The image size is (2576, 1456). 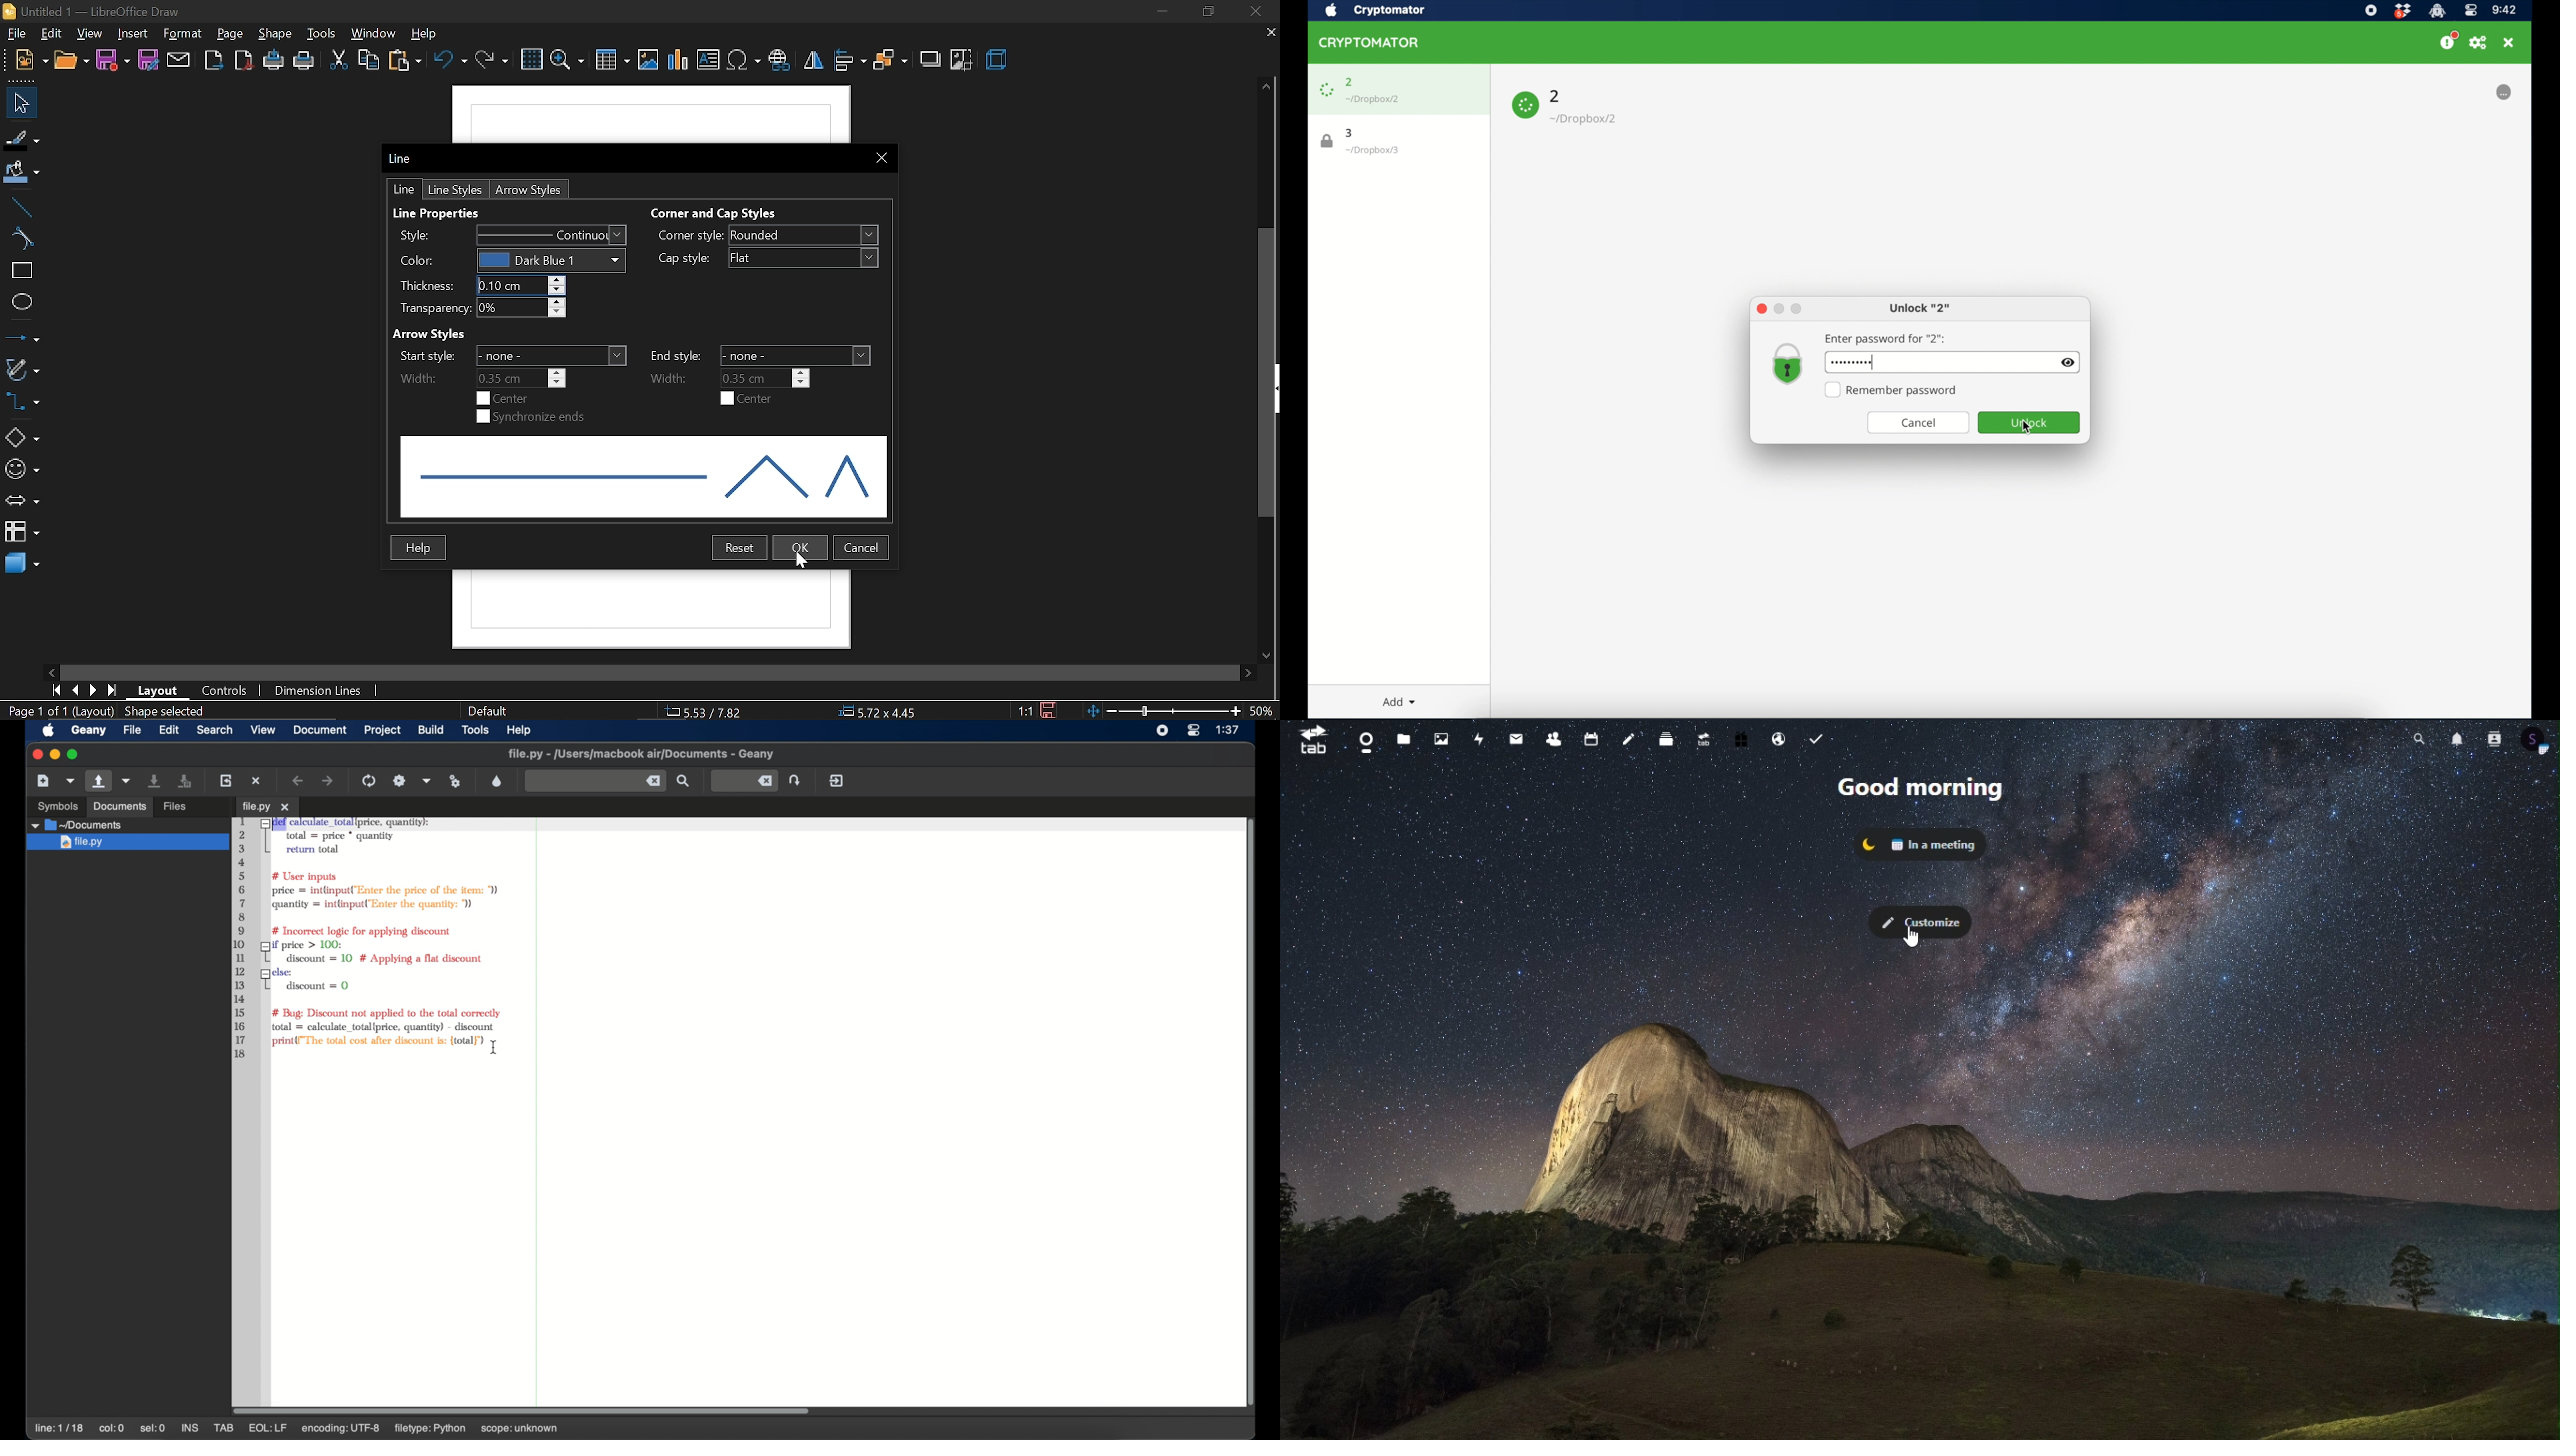 What do you see at coordinates (522, 378) in the screenshot?
I see `start width` at bounding box center [522, 378].